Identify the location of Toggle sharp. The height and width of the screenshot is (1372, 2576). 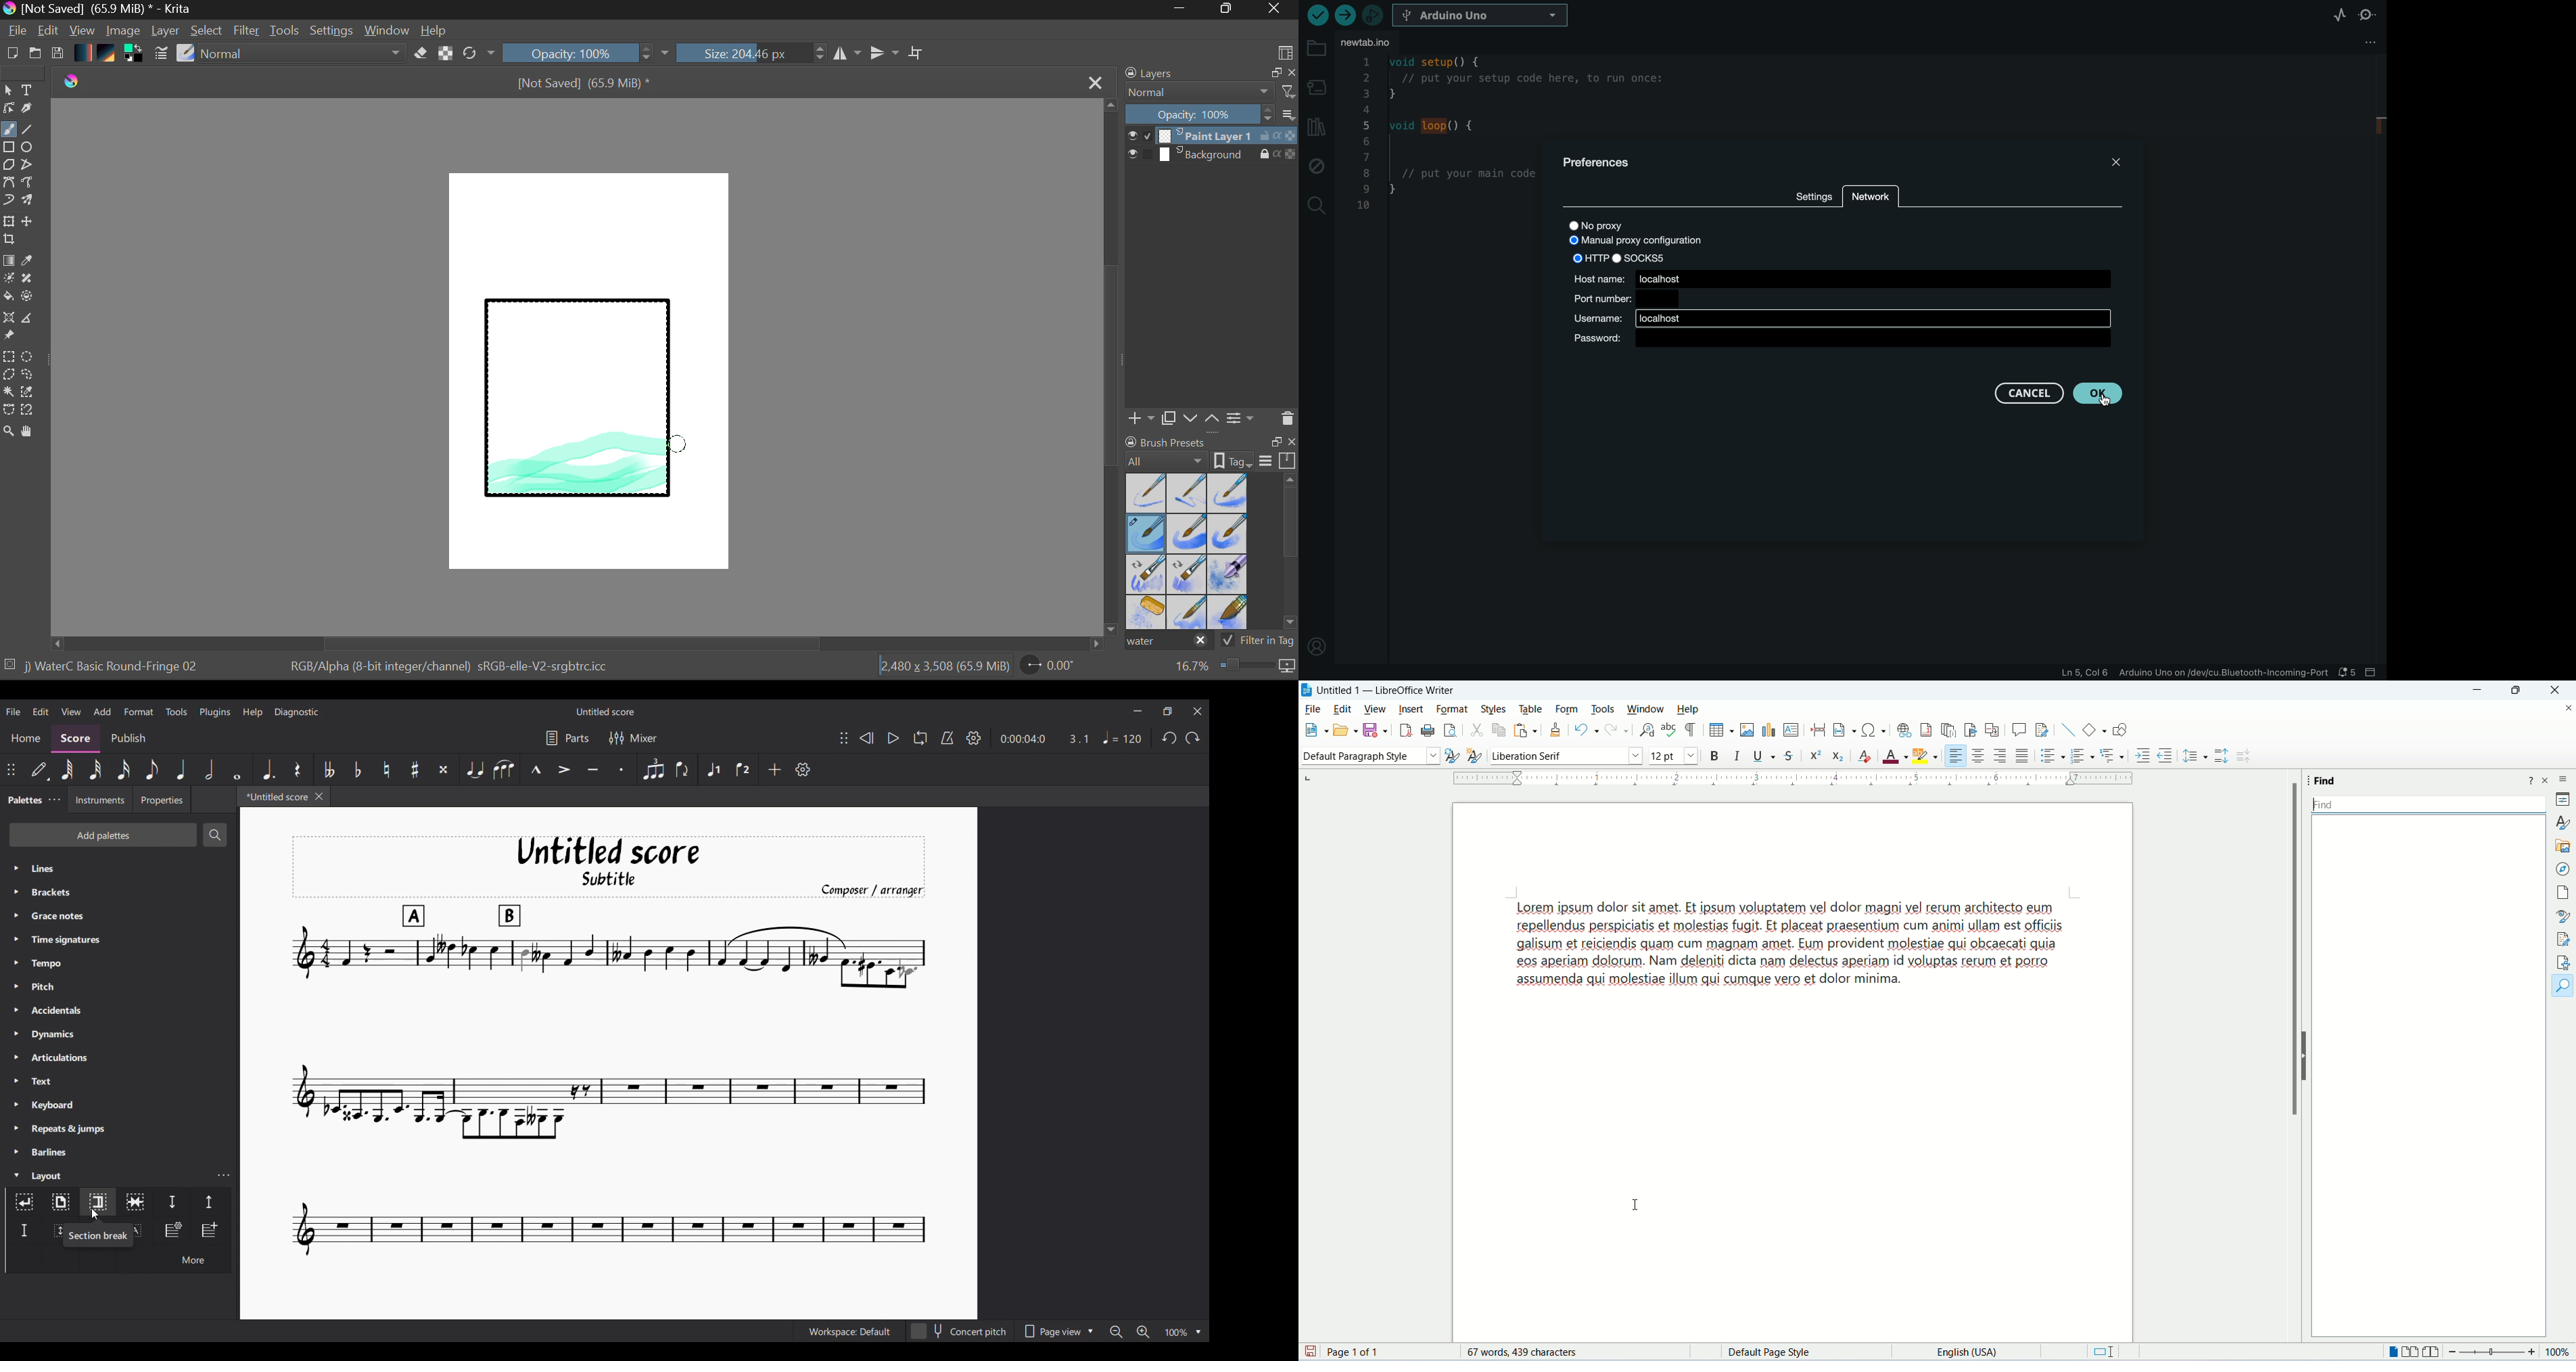
(415, 769).